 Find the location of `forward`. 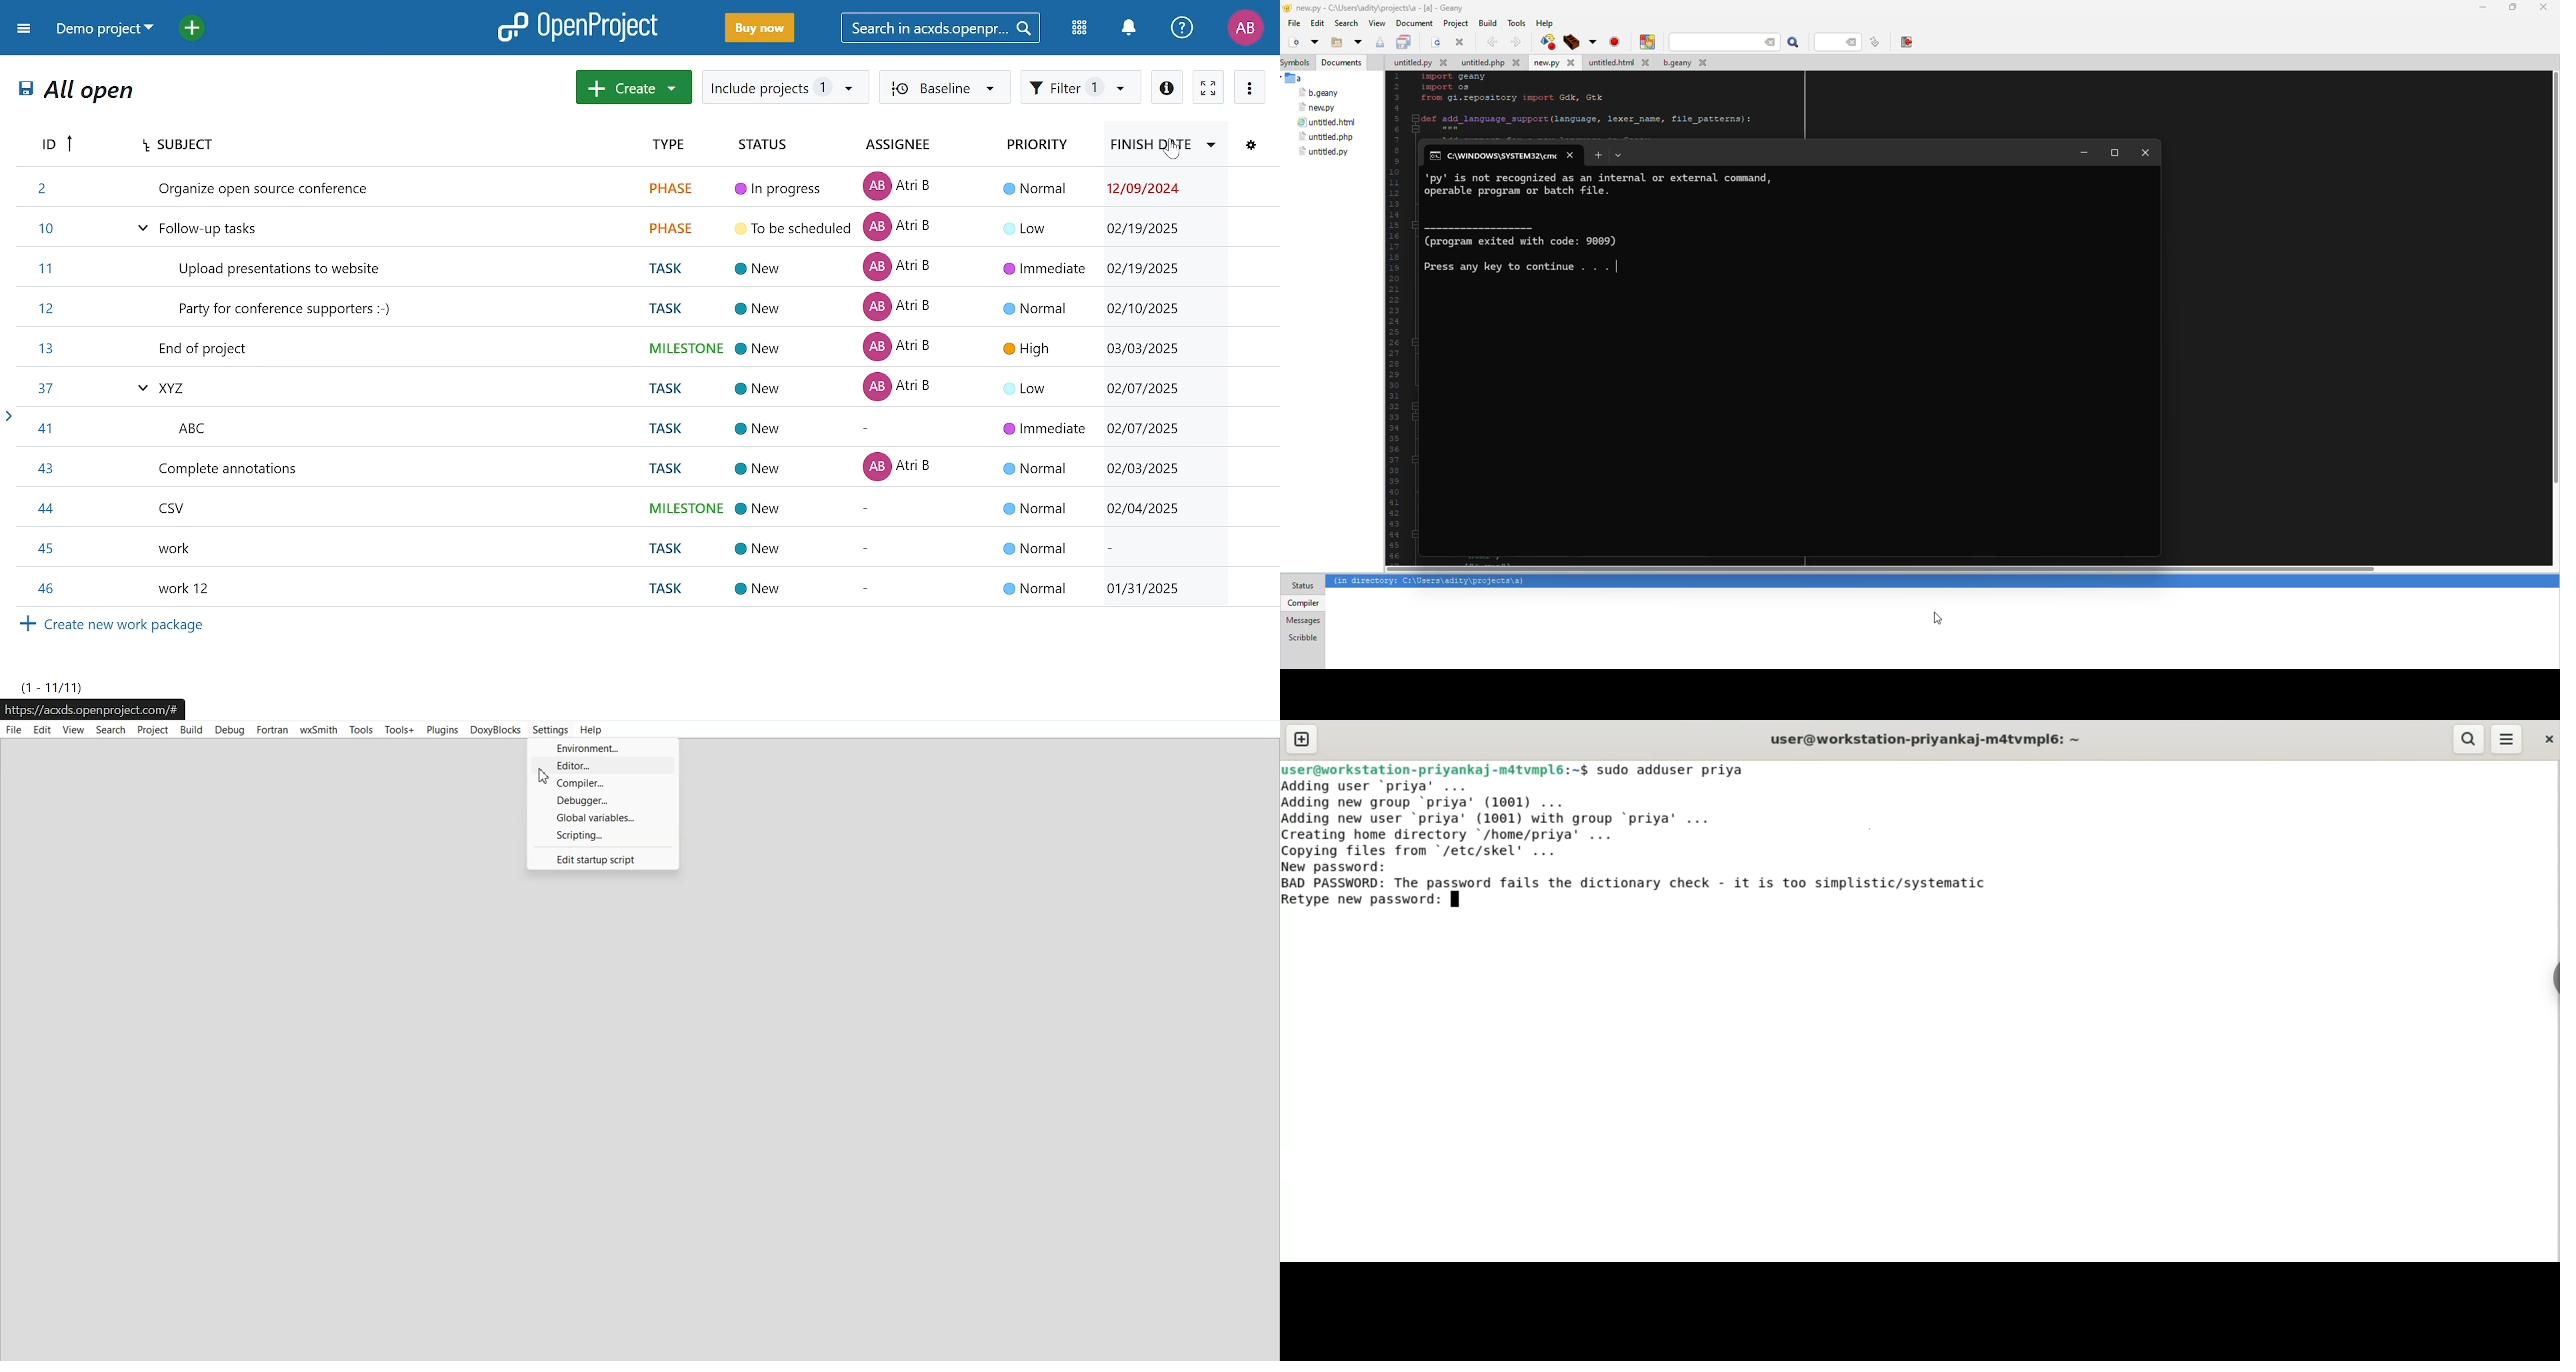

forward is located at coordinates (1517, 42).